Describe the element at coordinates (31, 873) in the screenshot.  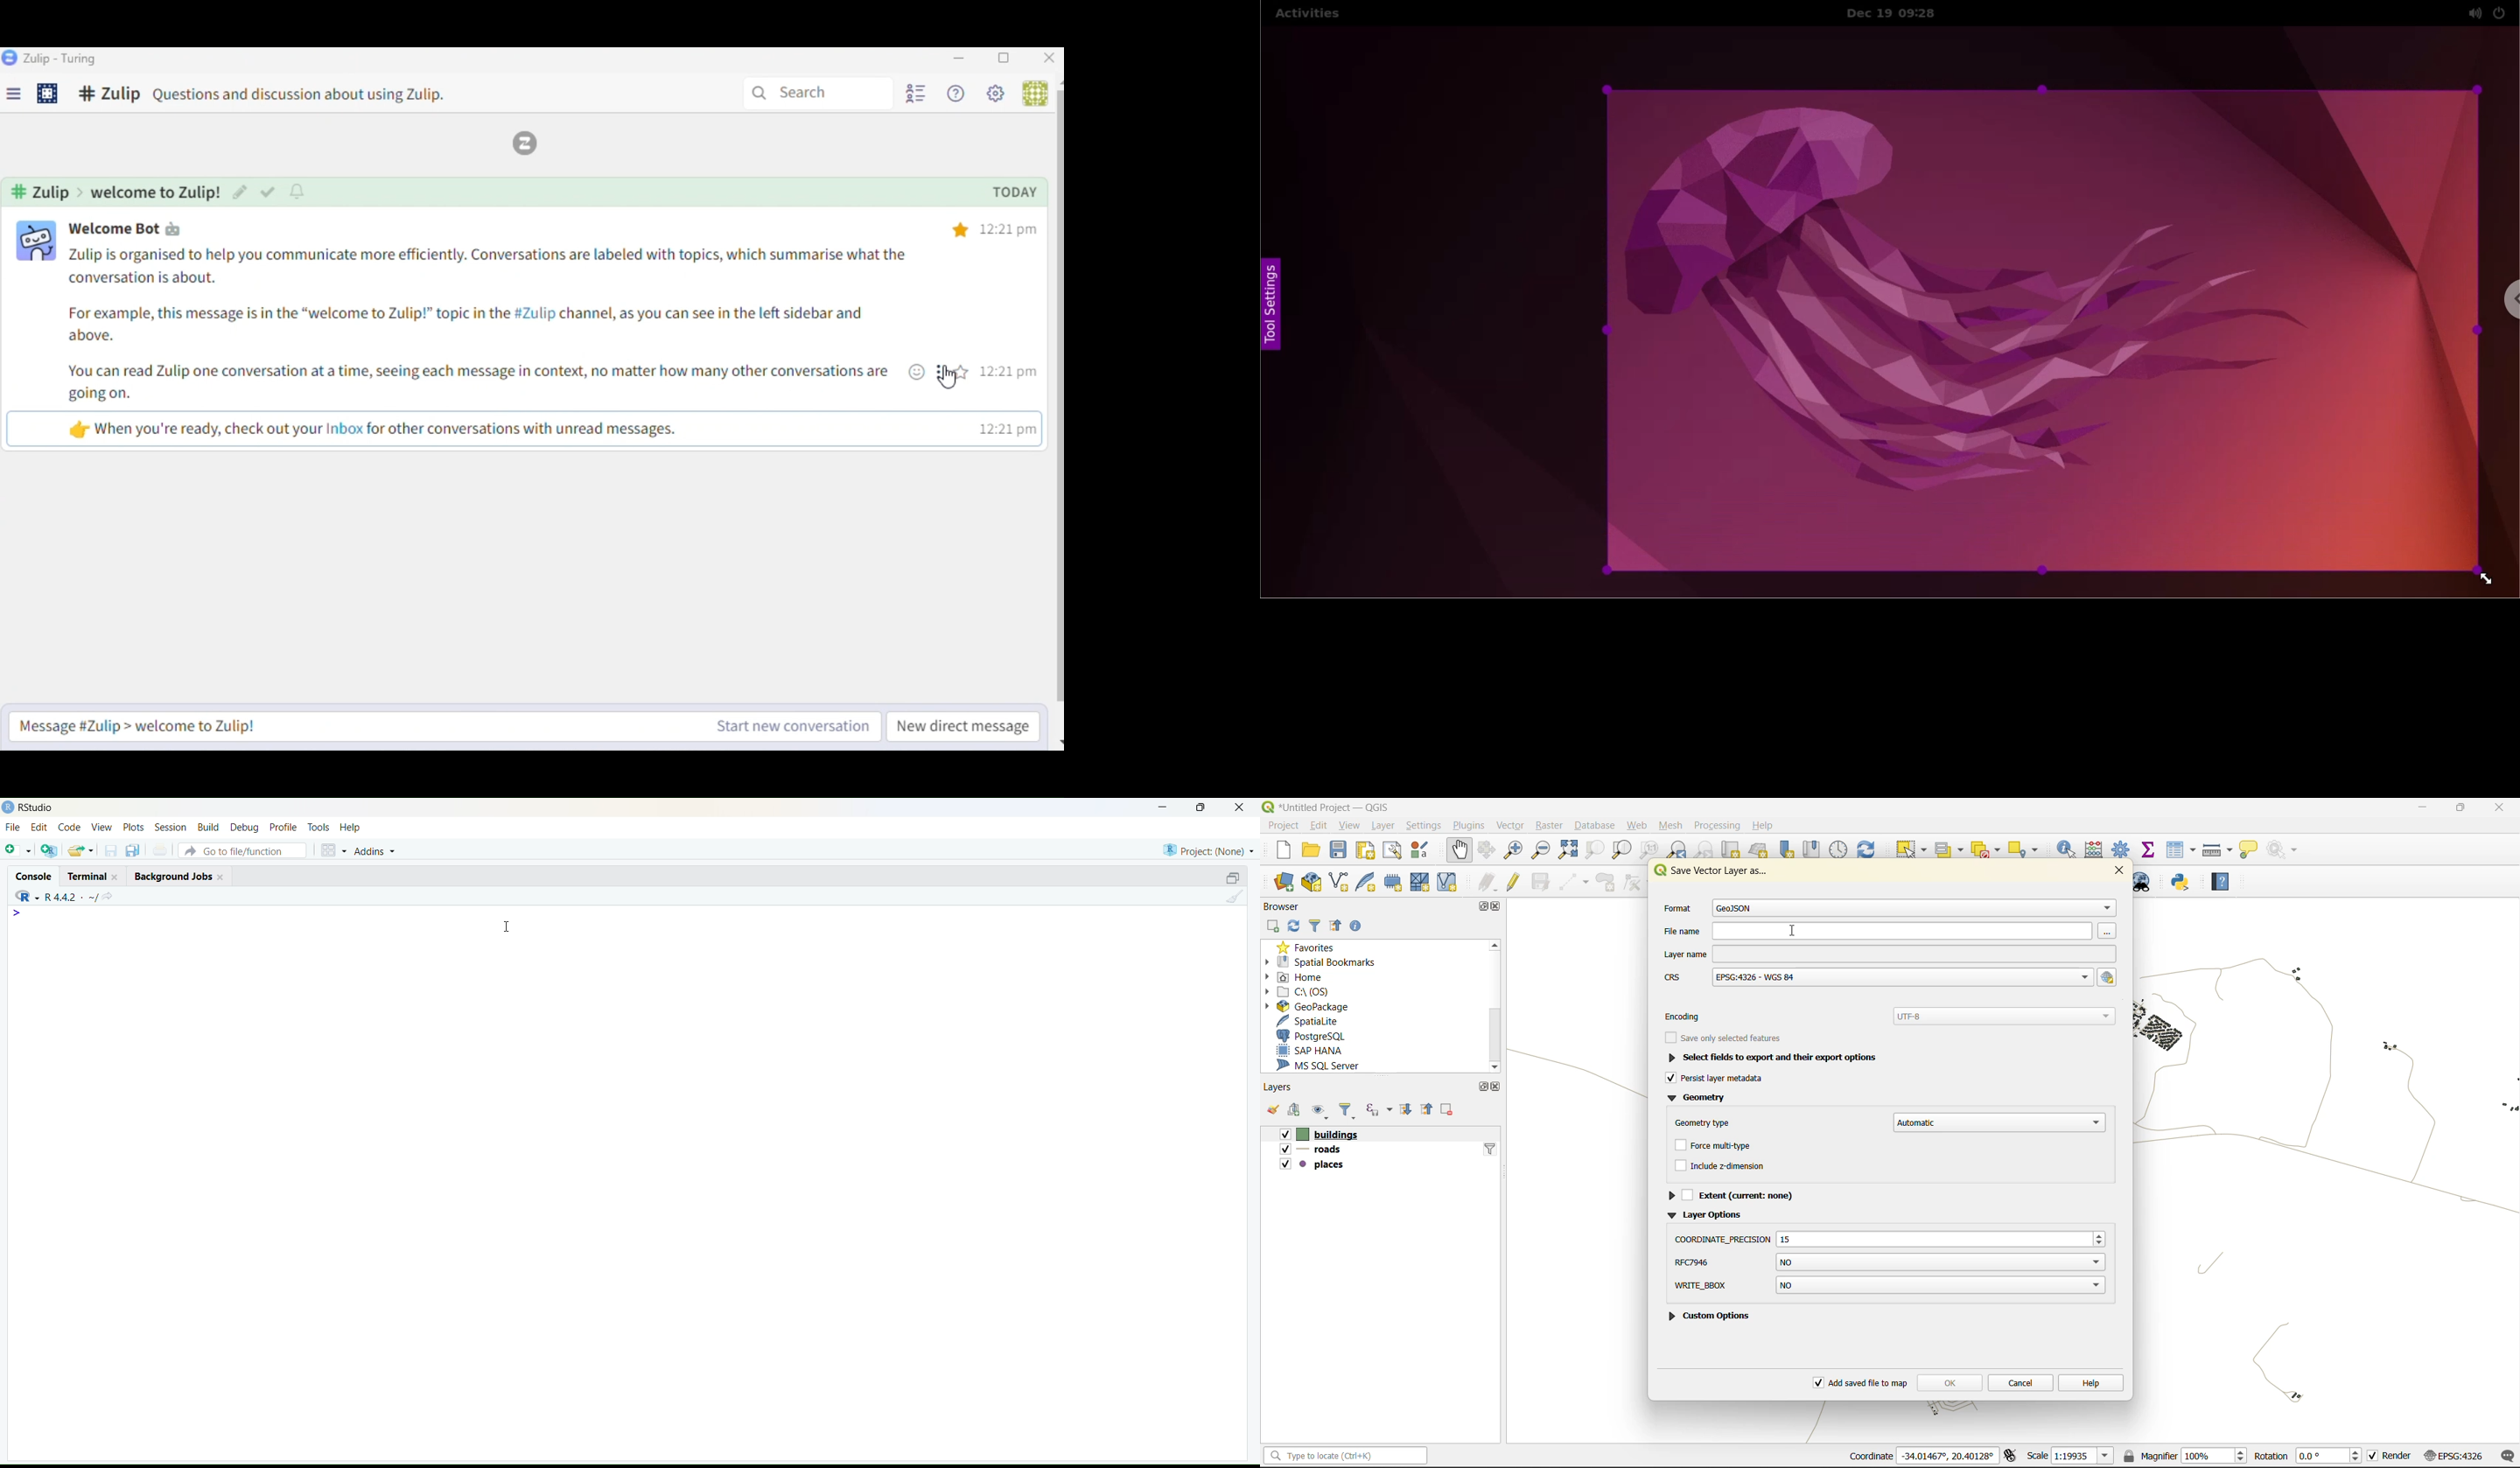
I see `Console` at that location.